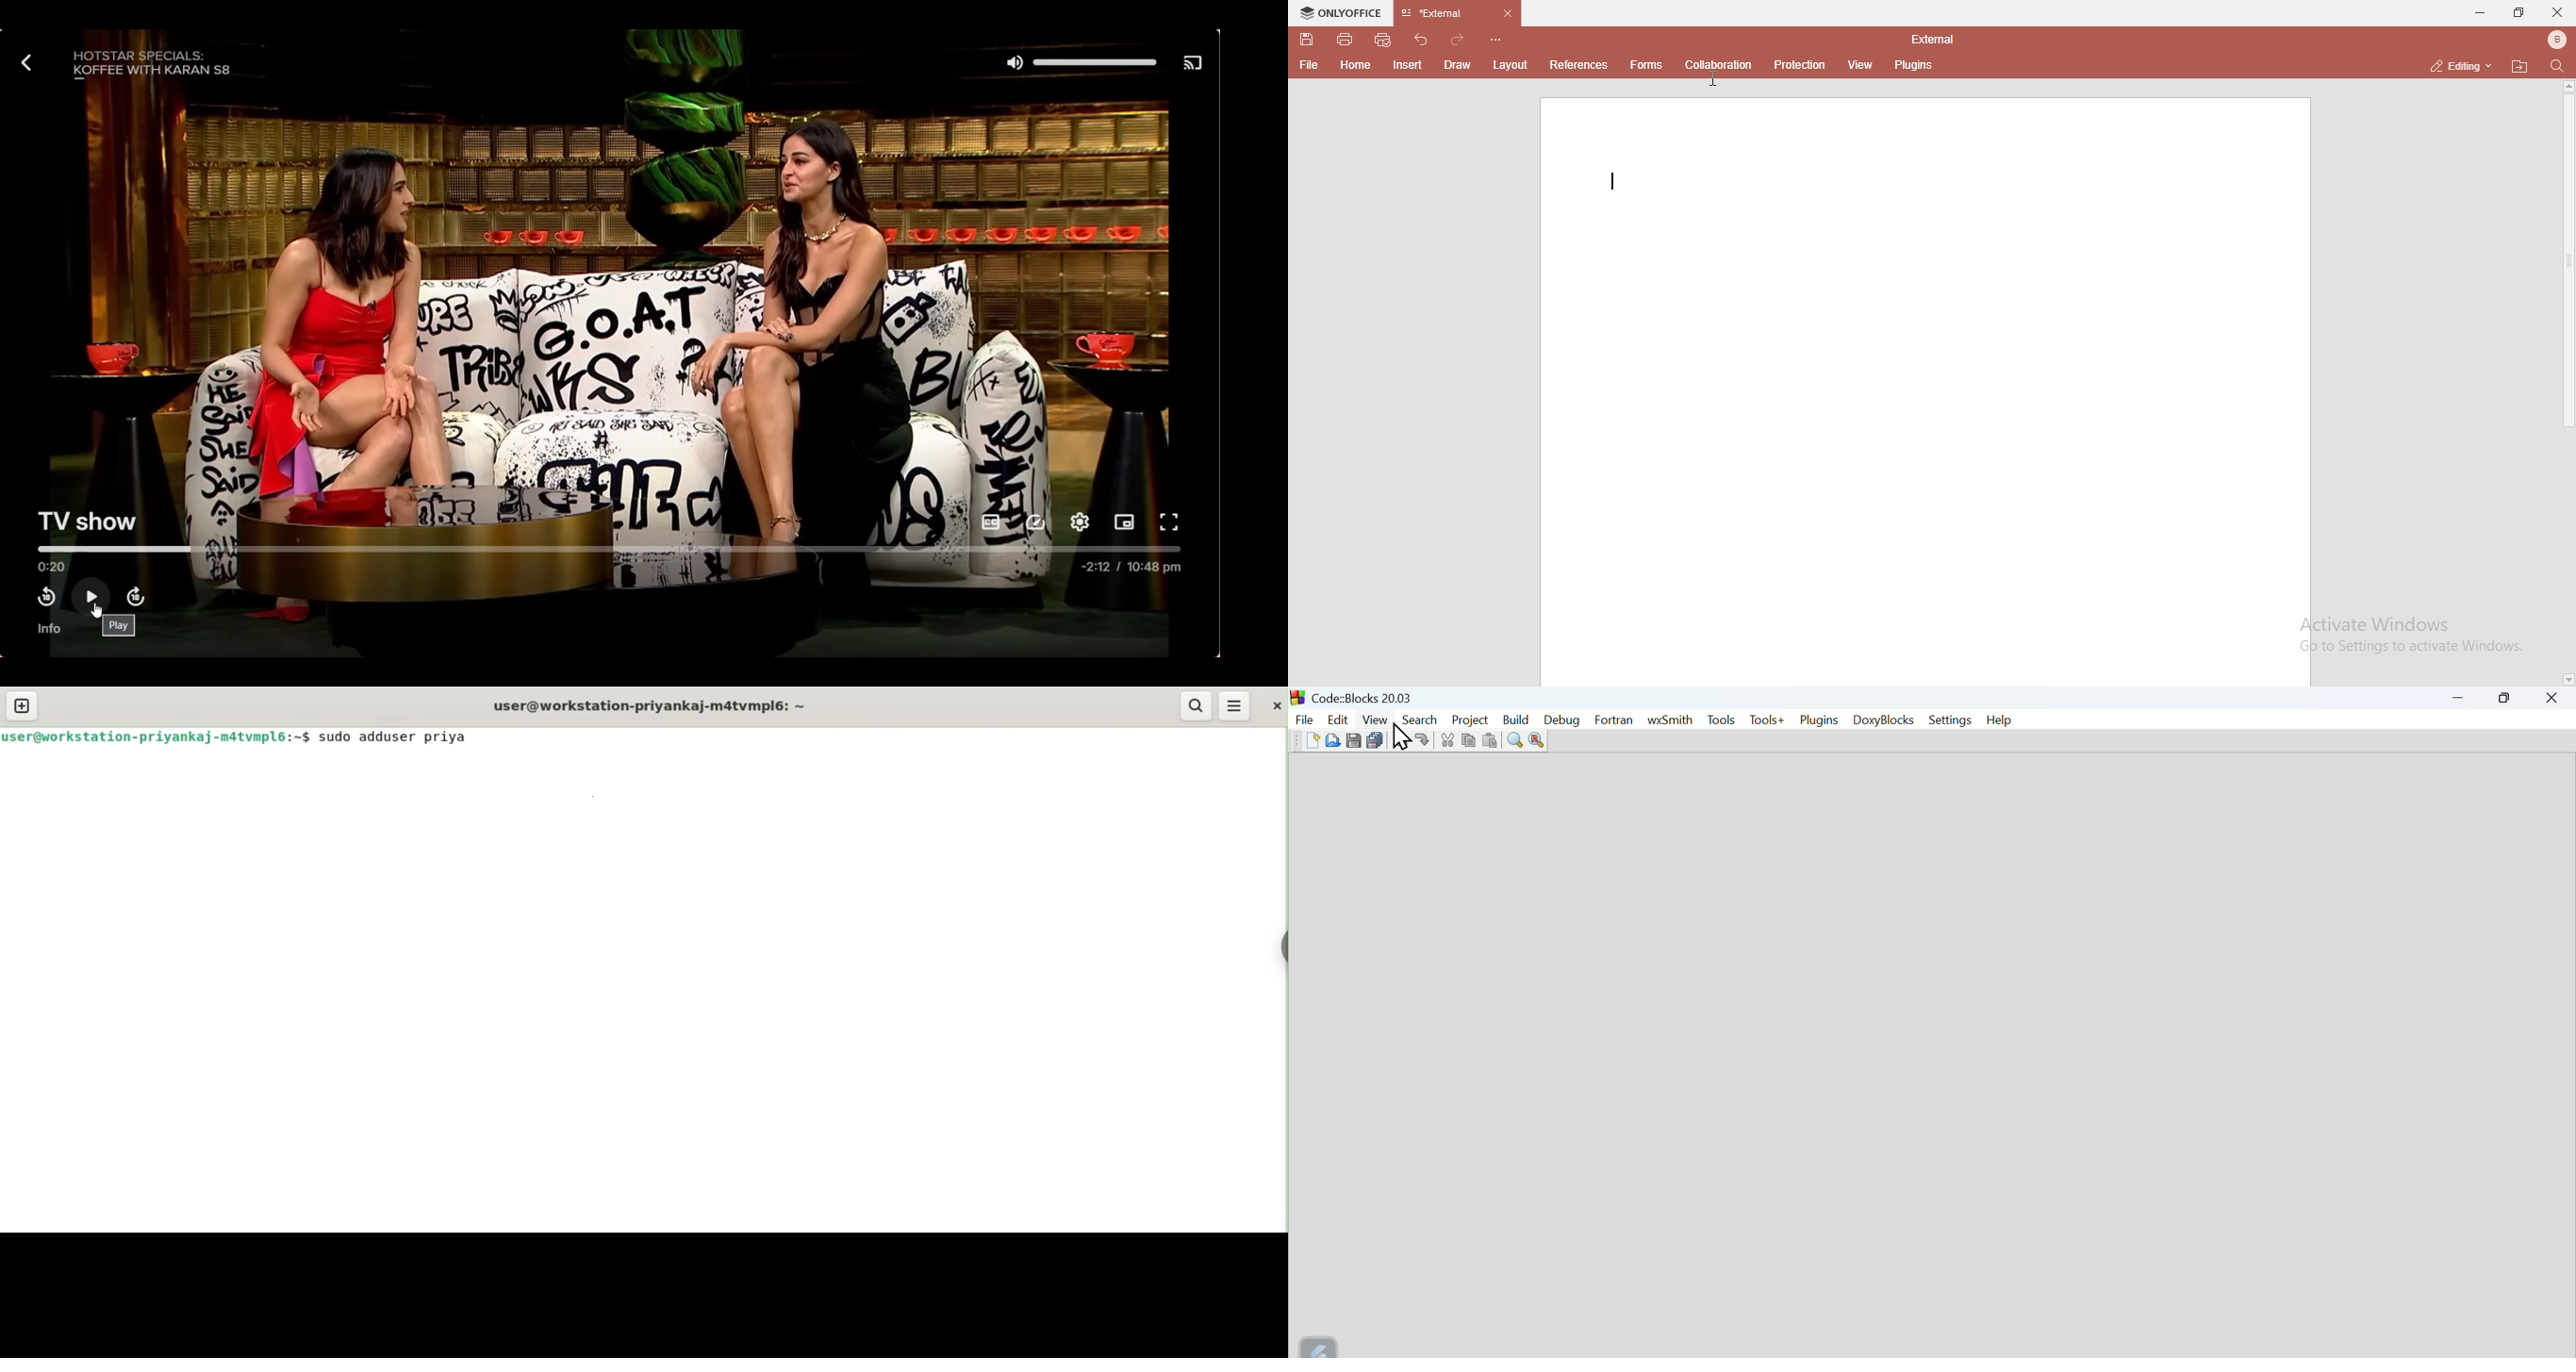 Image resolution: width=2576 pixels, height=1372 pixels. I want to click on undo, so click(1421, 40).